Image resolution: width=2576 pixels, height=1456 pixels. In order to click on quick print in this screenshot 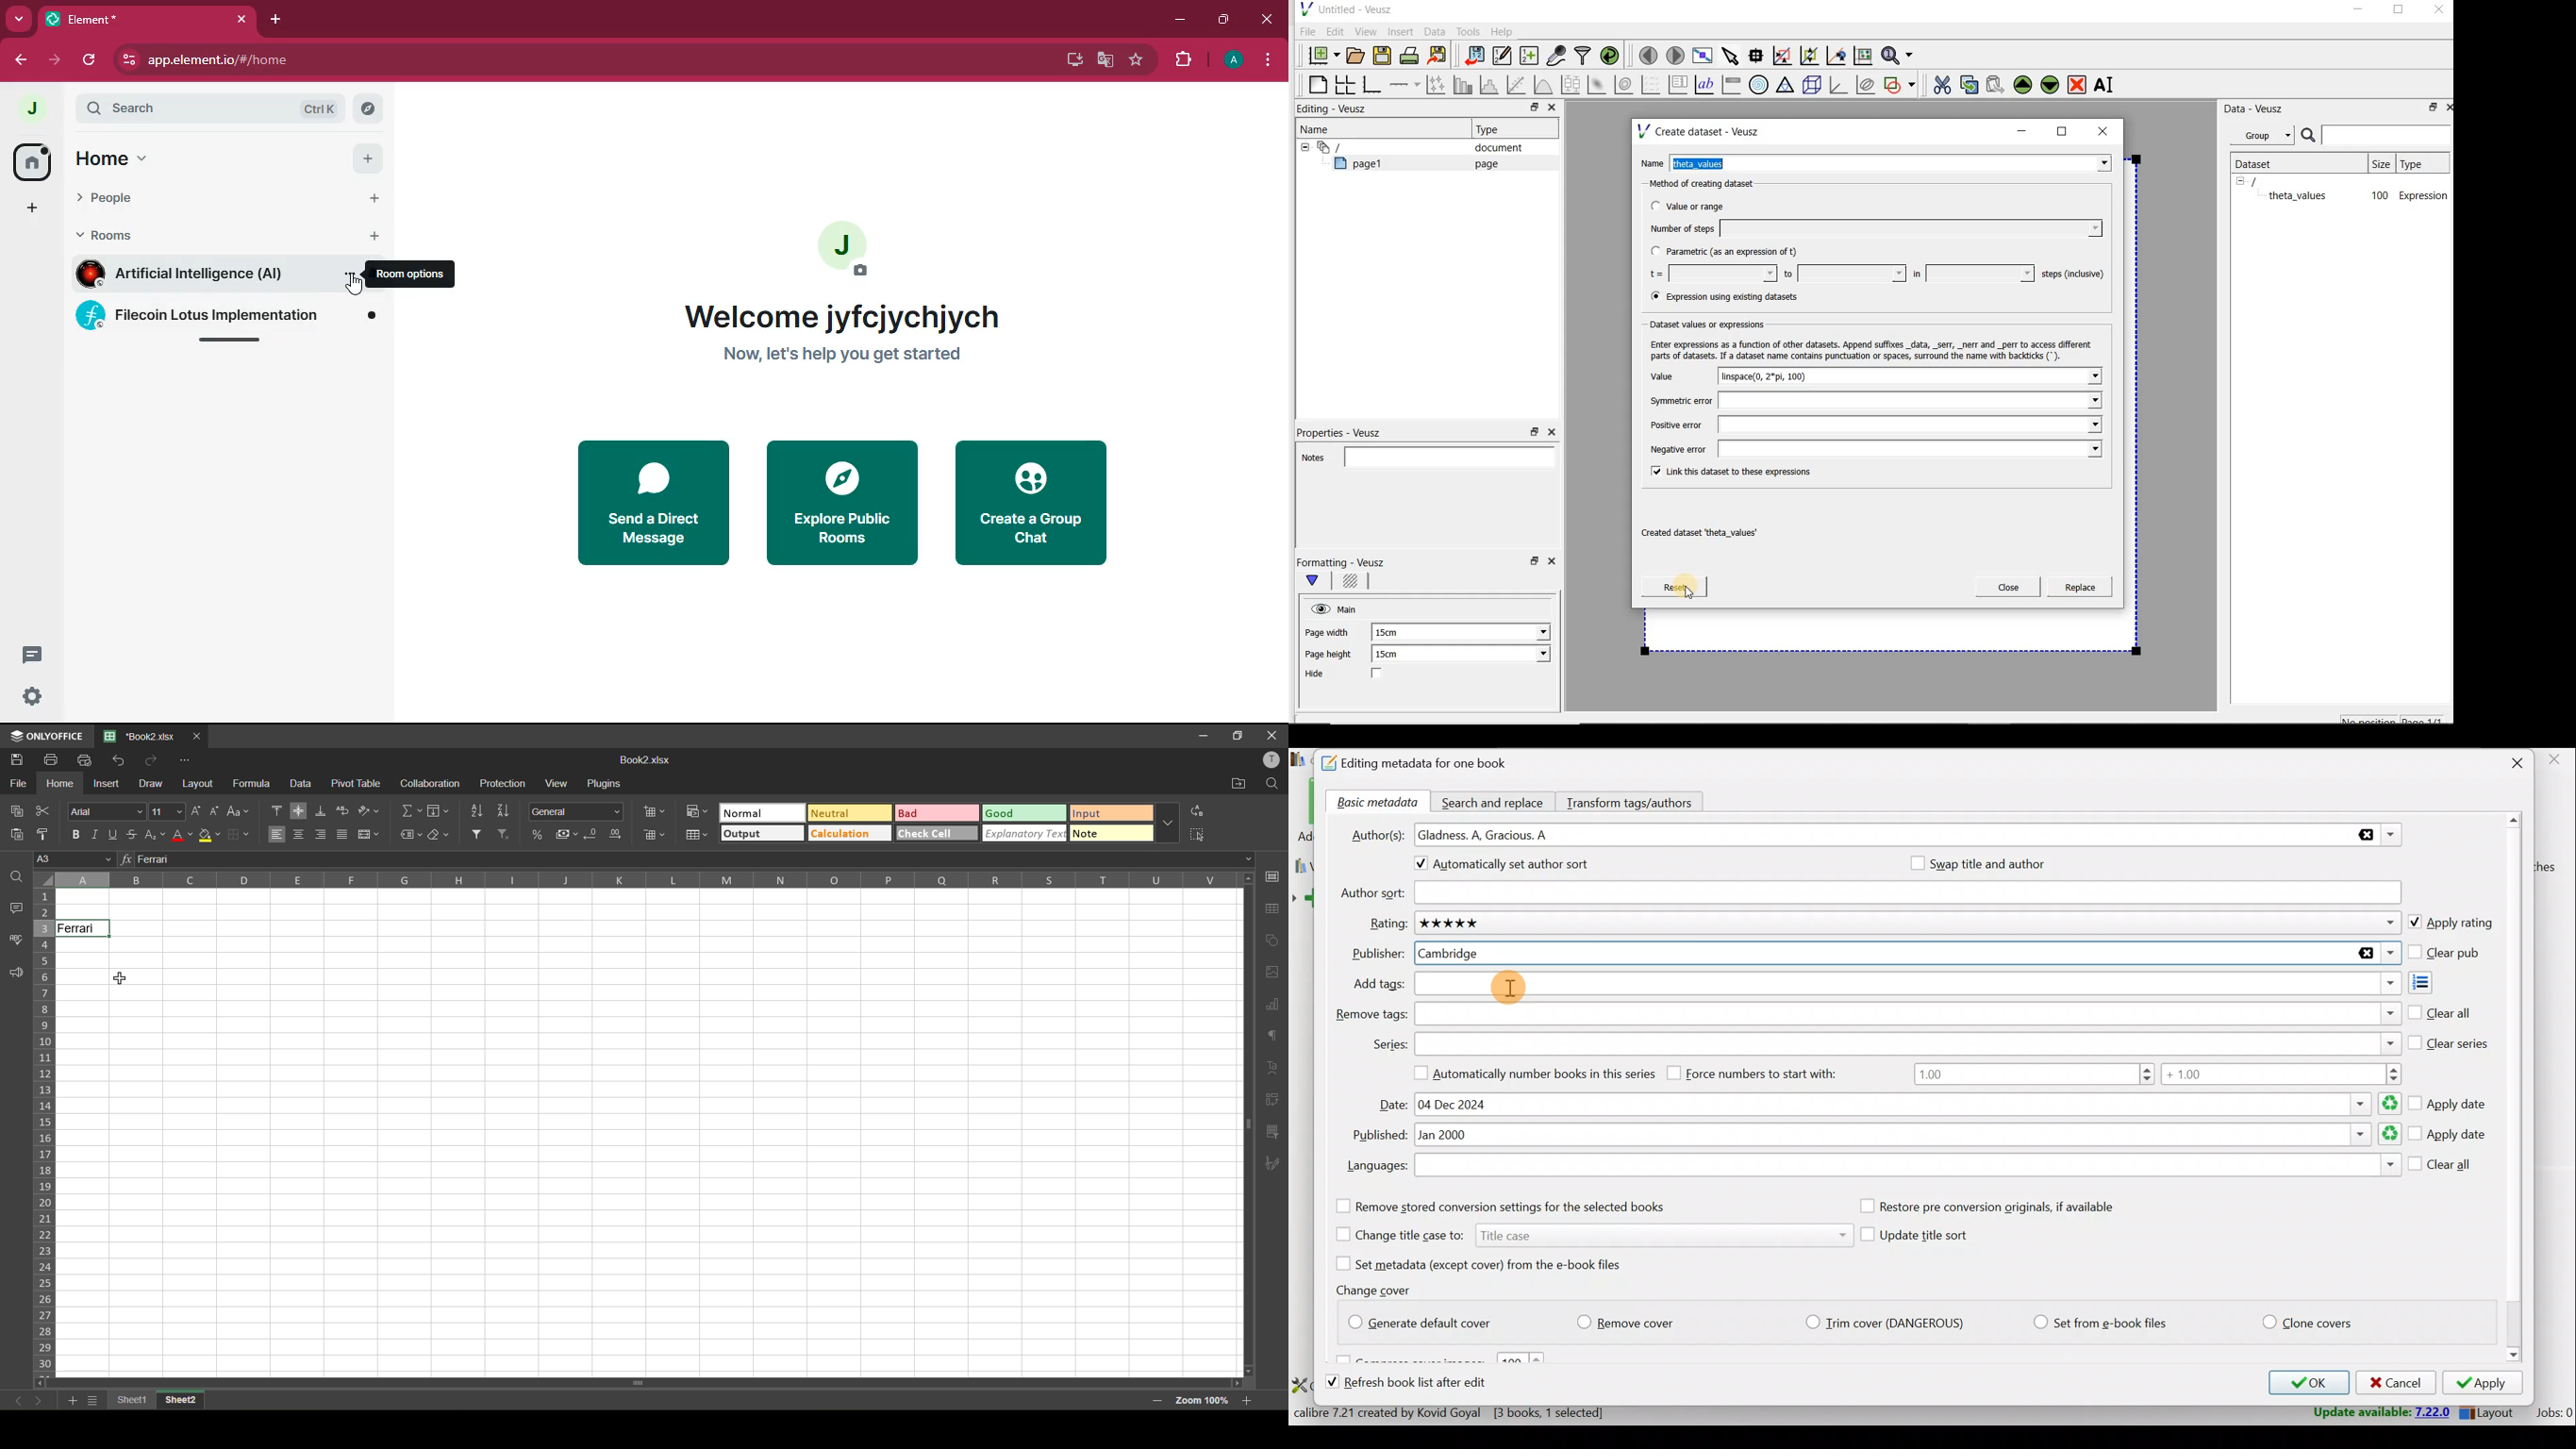, I will do `click(85, 761)`.